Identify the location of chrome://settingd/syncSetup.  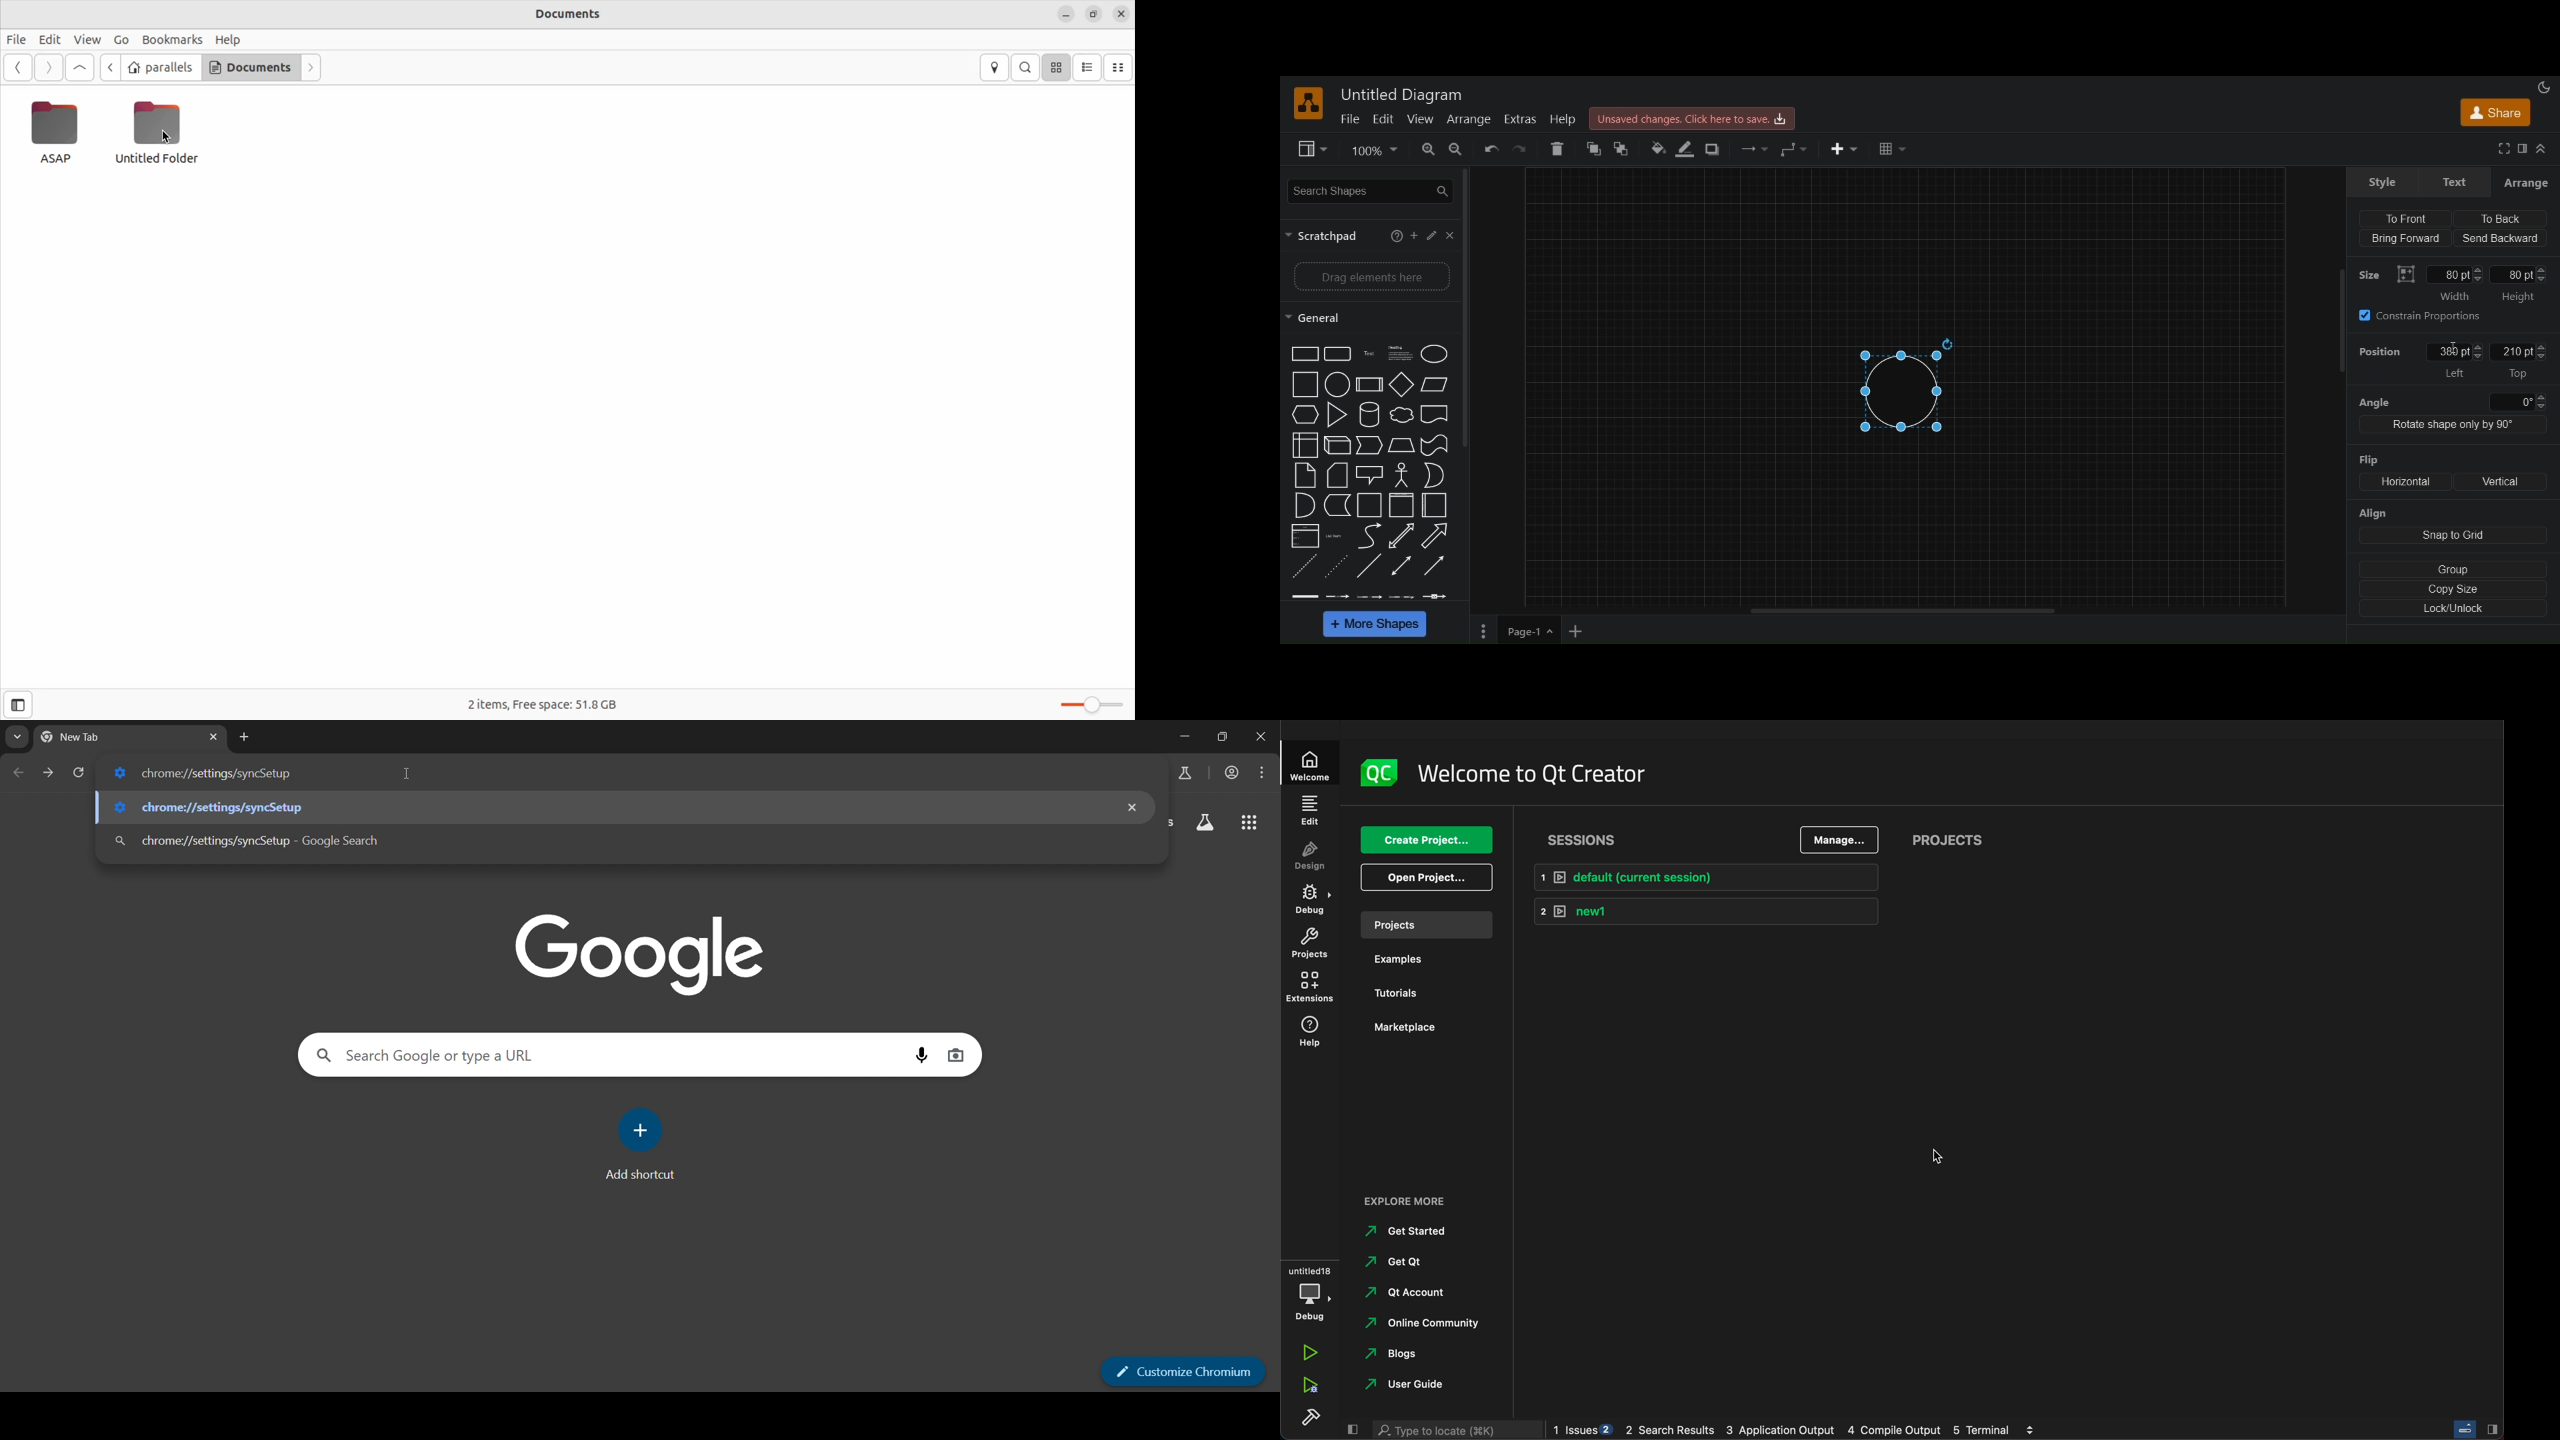
(613, 807).